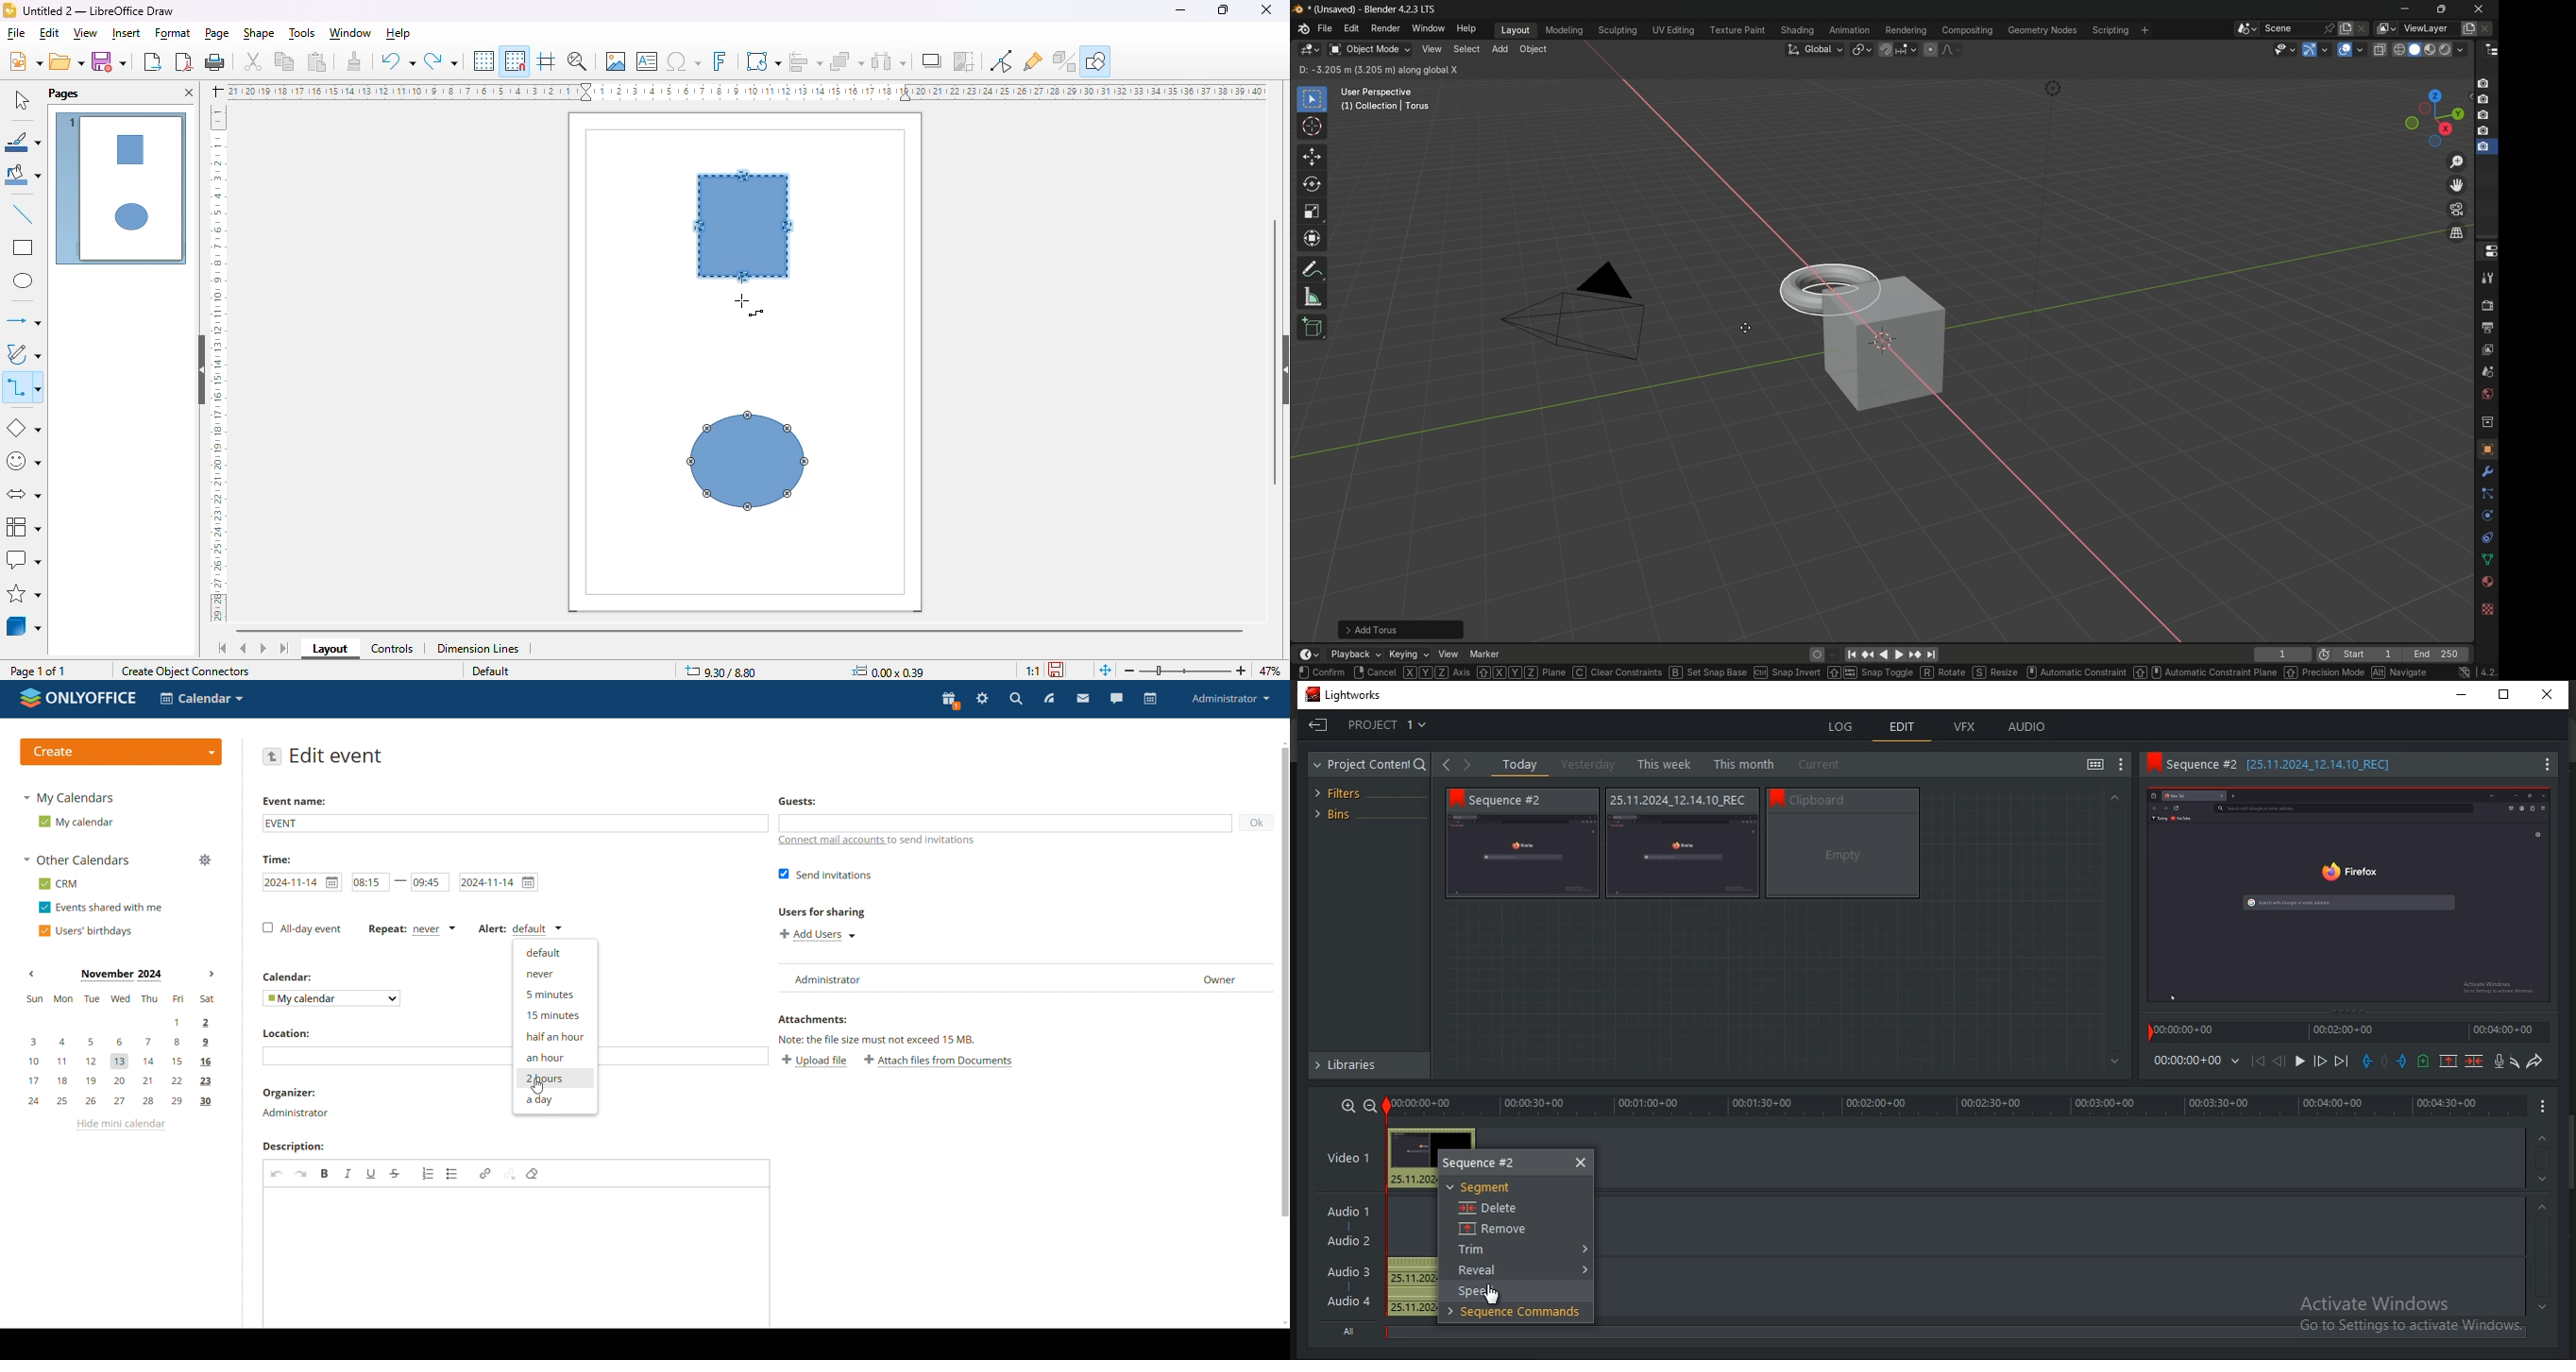 Image resolution: width=2576 pixels, height=1372 pixels. I want to click on add an in mark at the current position, so click(2367, 1062).